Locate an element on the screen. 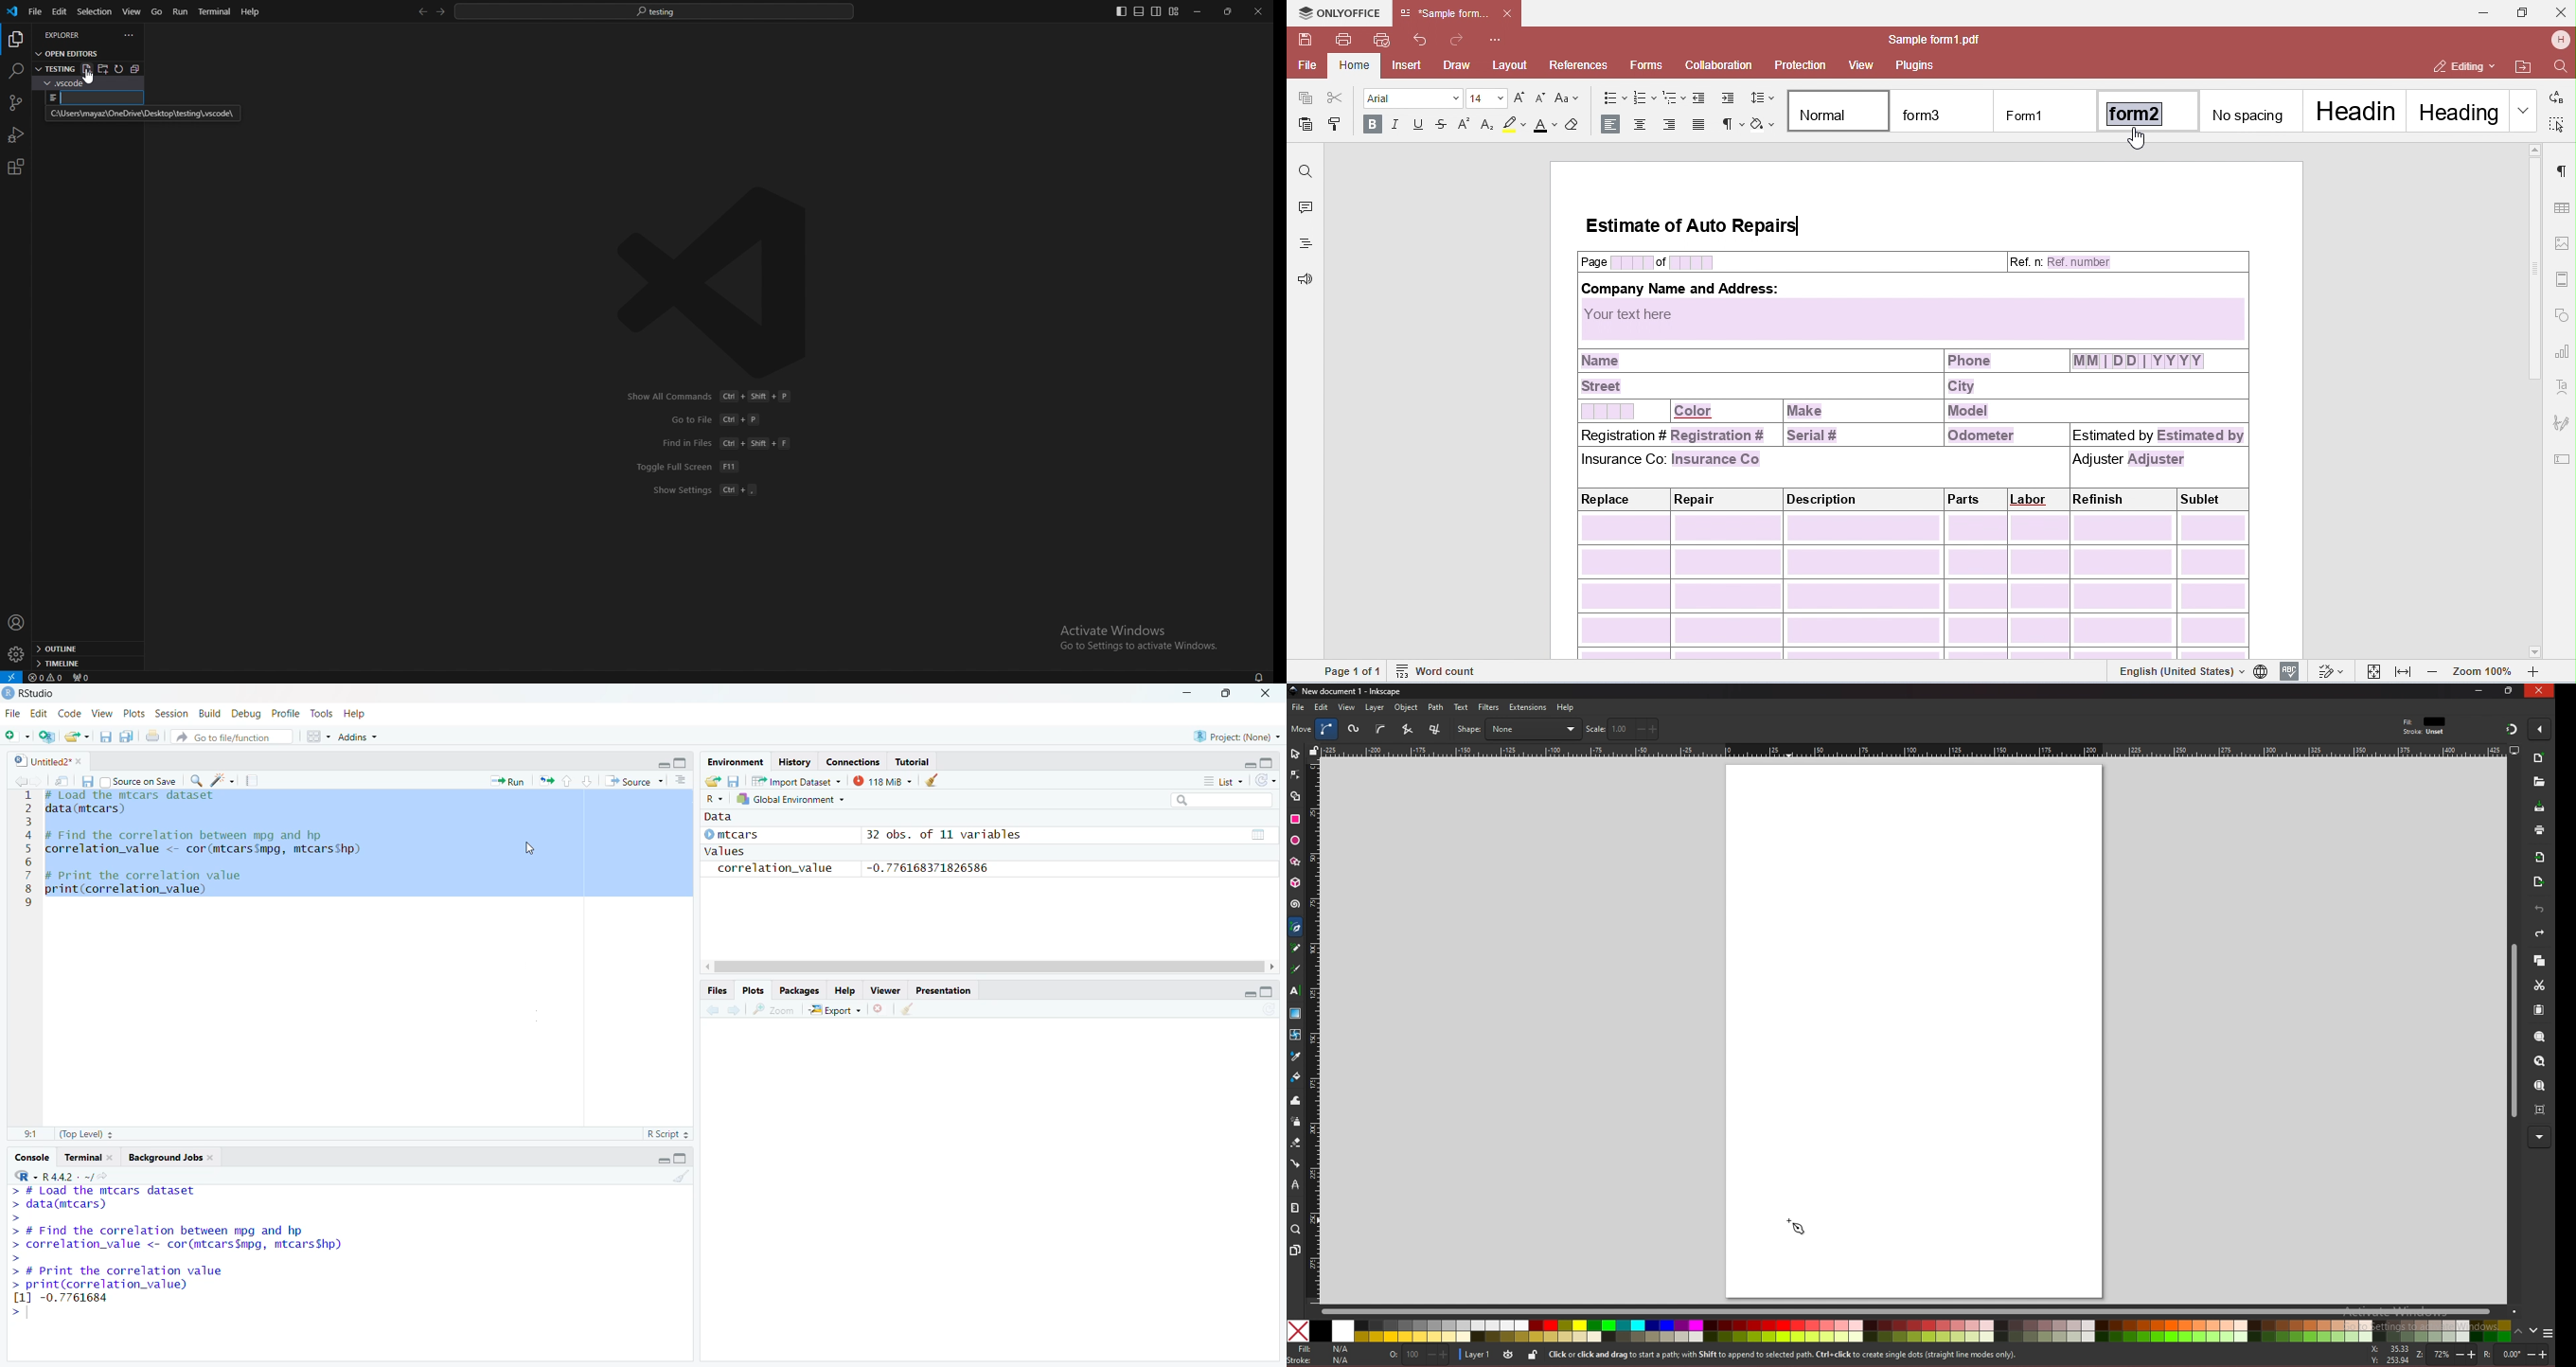 This screenshot has height=1372, width=2576. Workspace panes is located at coordinates (318, 736).